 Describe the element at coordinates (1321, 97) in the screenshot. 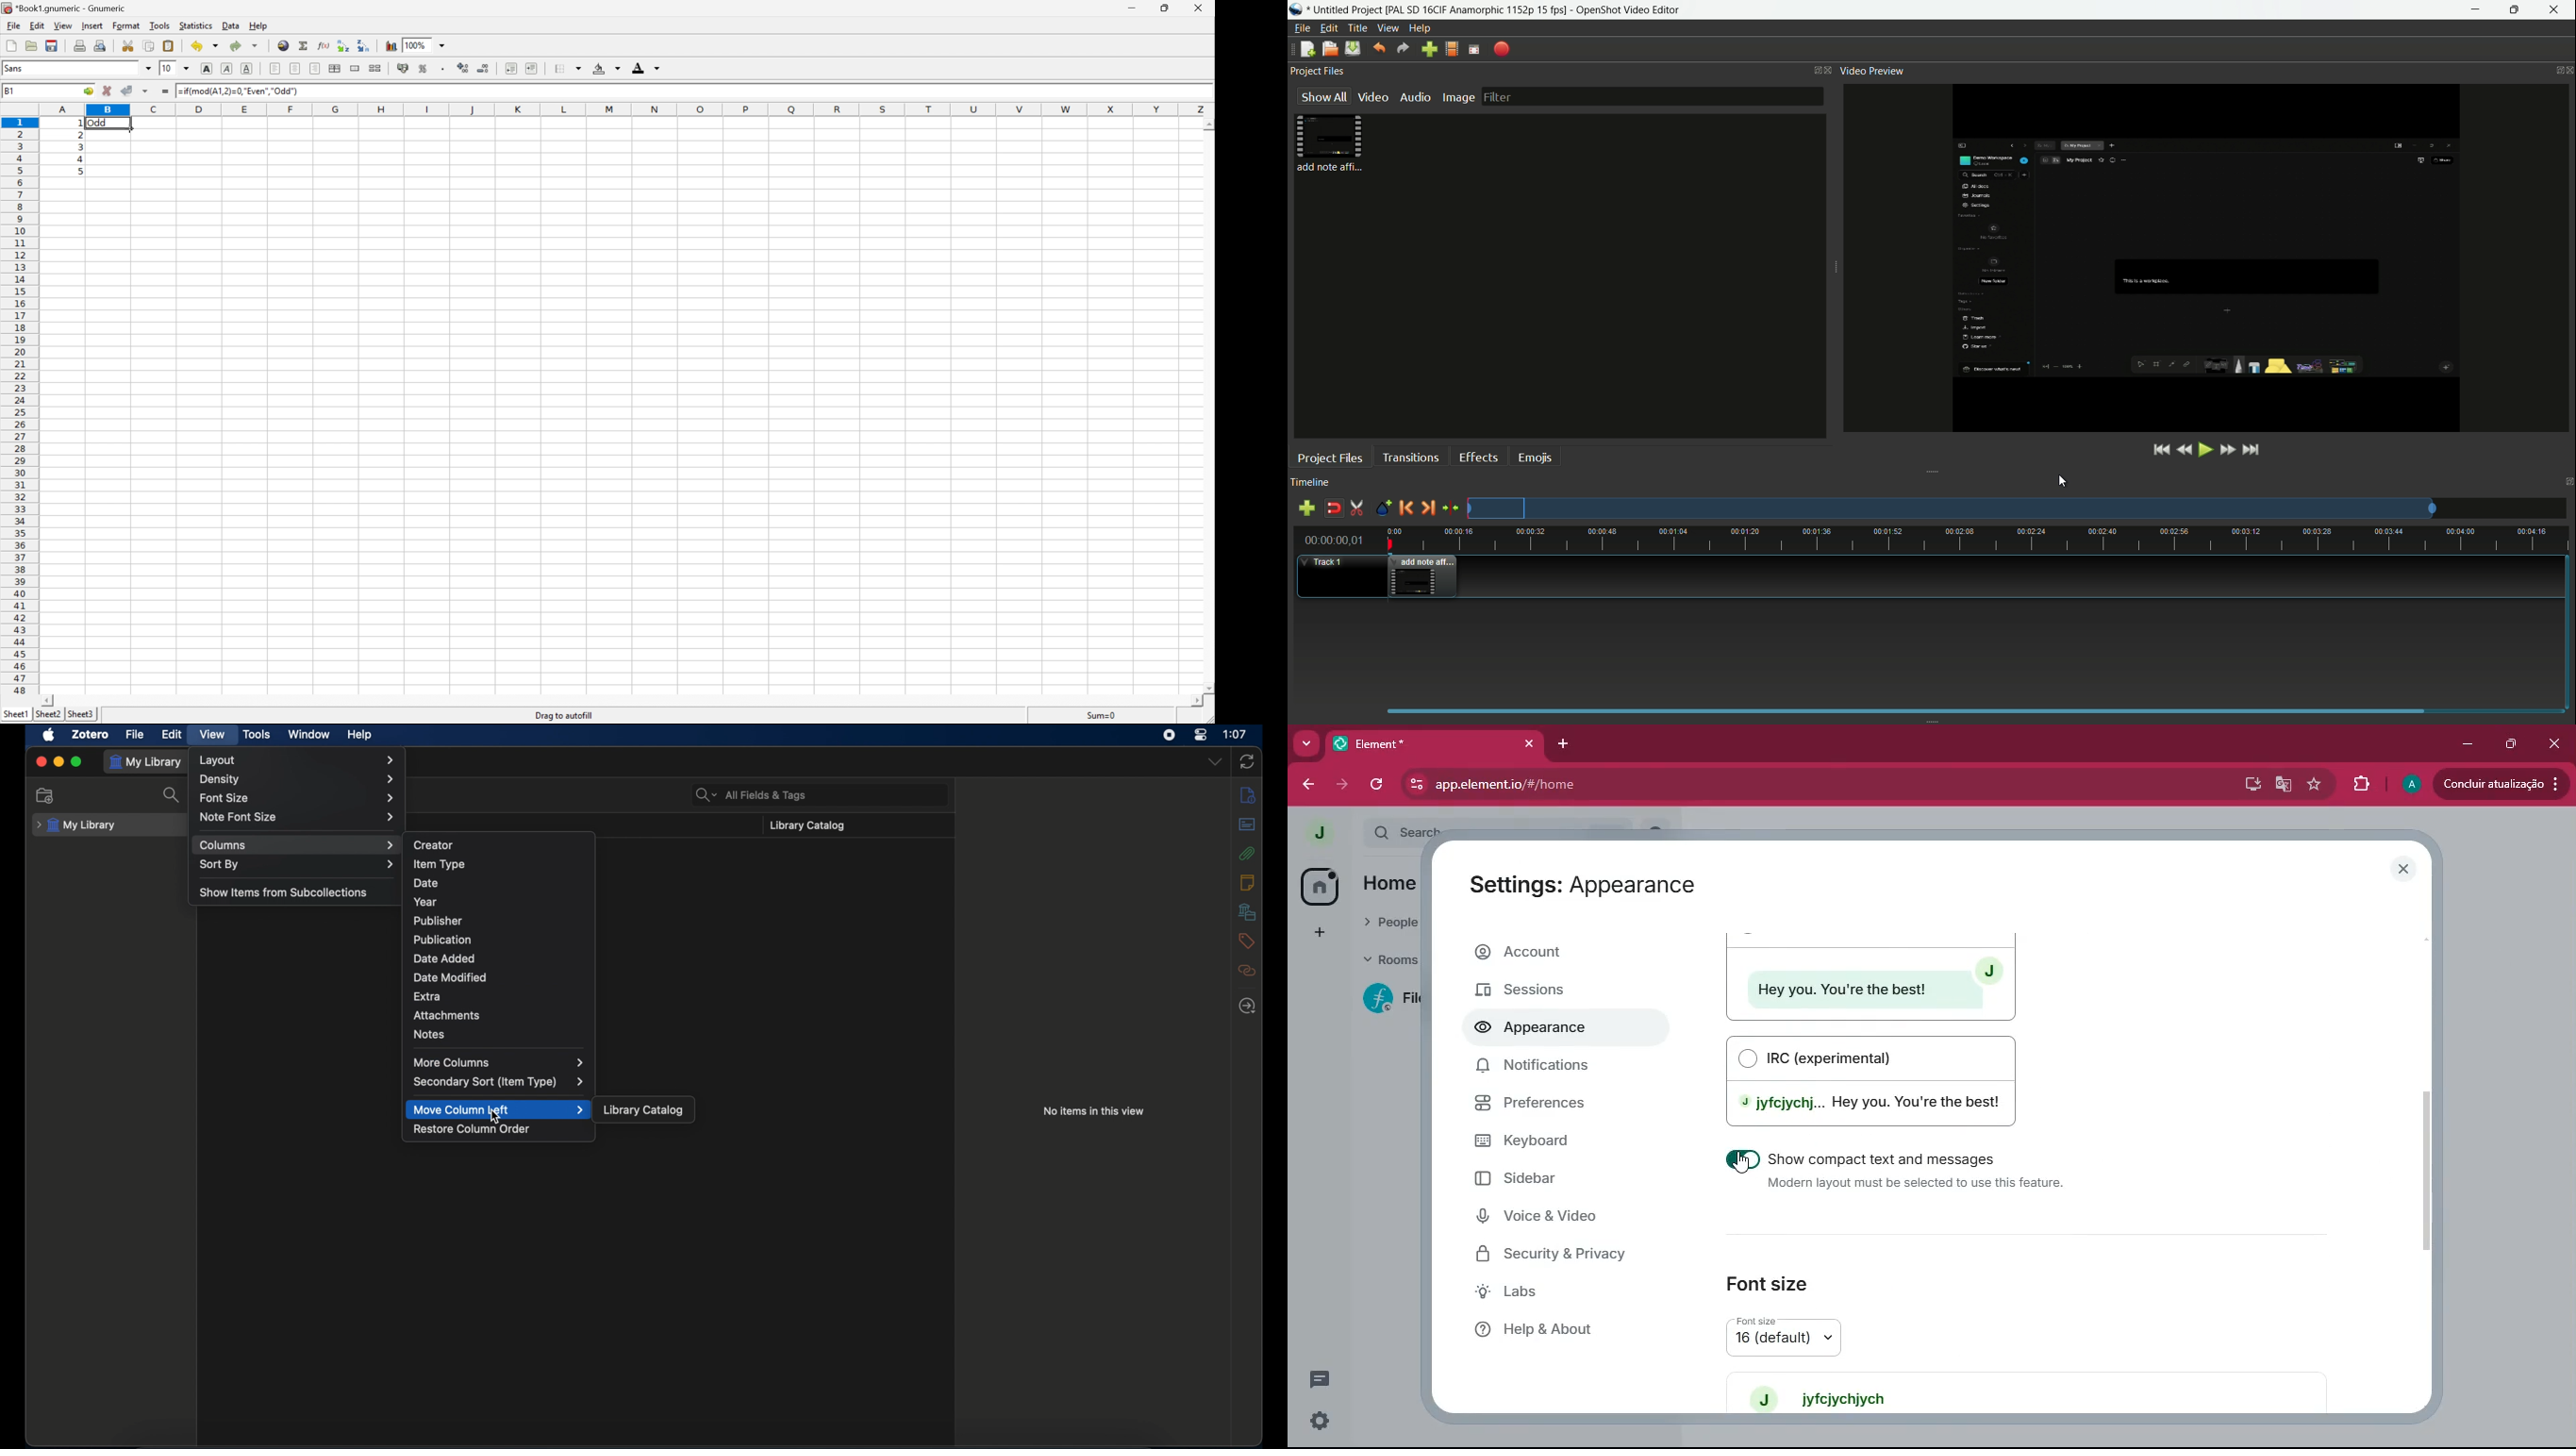

I see `show all` at that location.